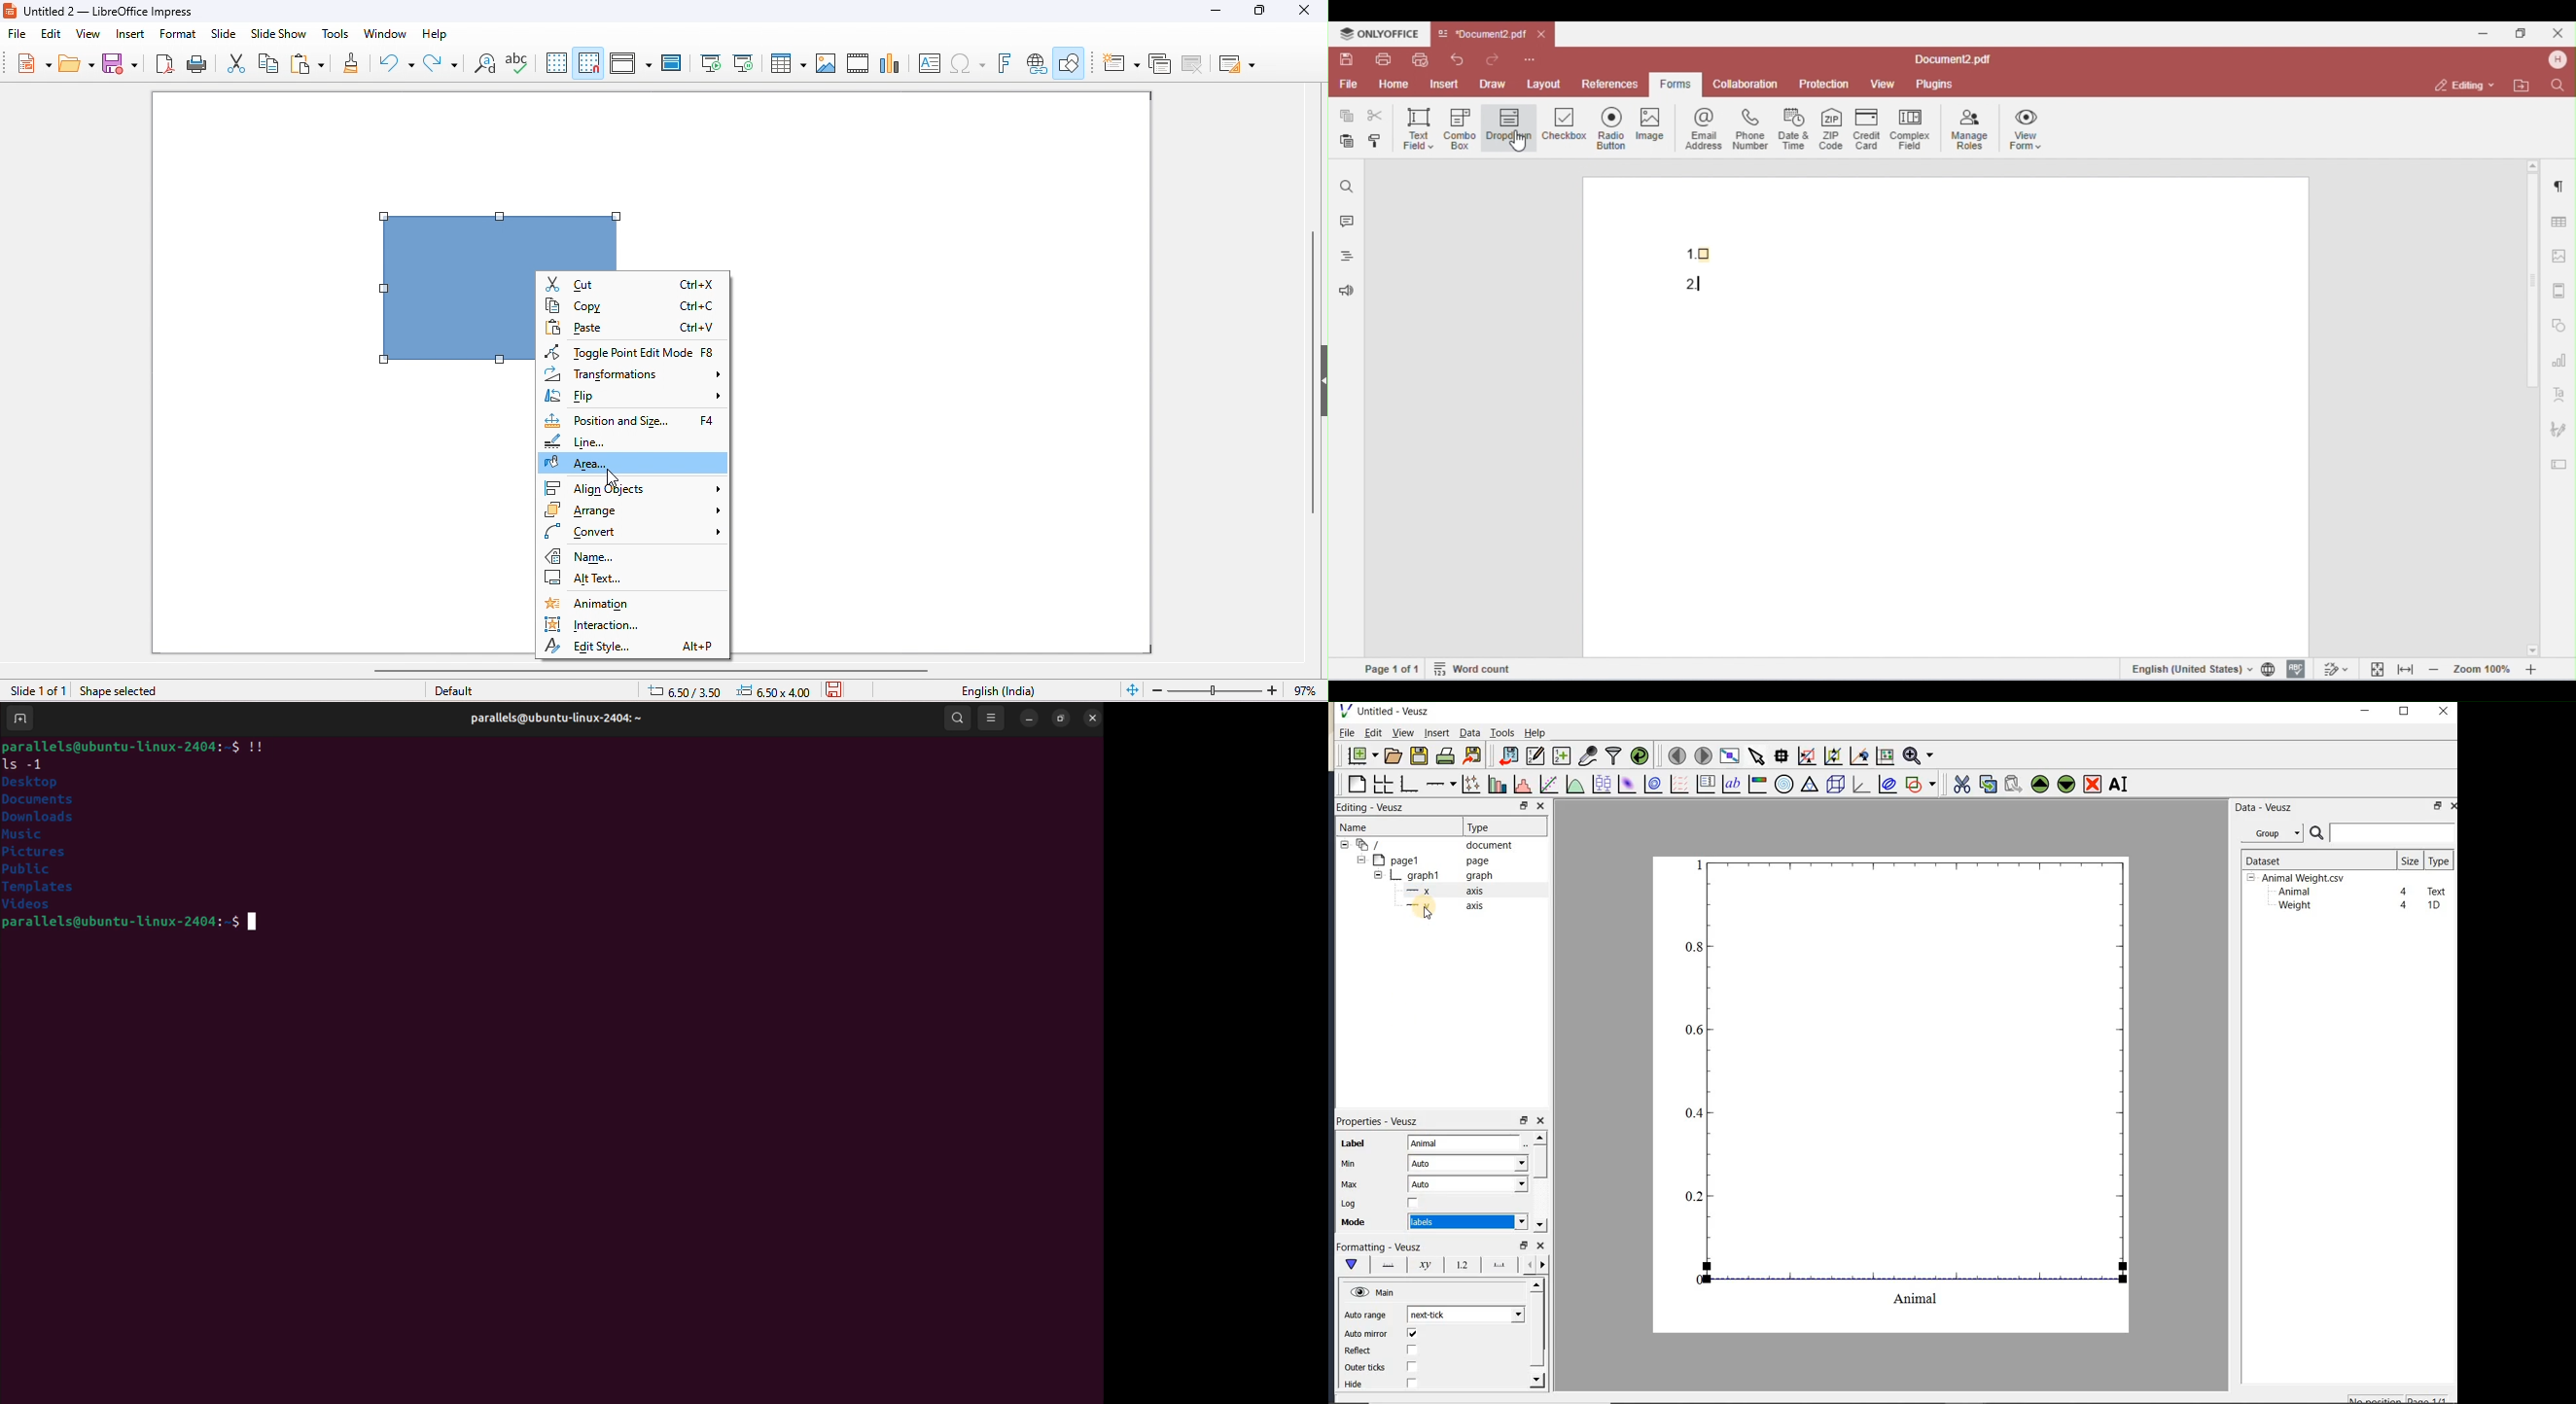 The height and width of the screenshot is (1428, 2576). What do you see at coordinates (39, 887) in the screenshot?
I see `templates` at bounding box center [39, 887].